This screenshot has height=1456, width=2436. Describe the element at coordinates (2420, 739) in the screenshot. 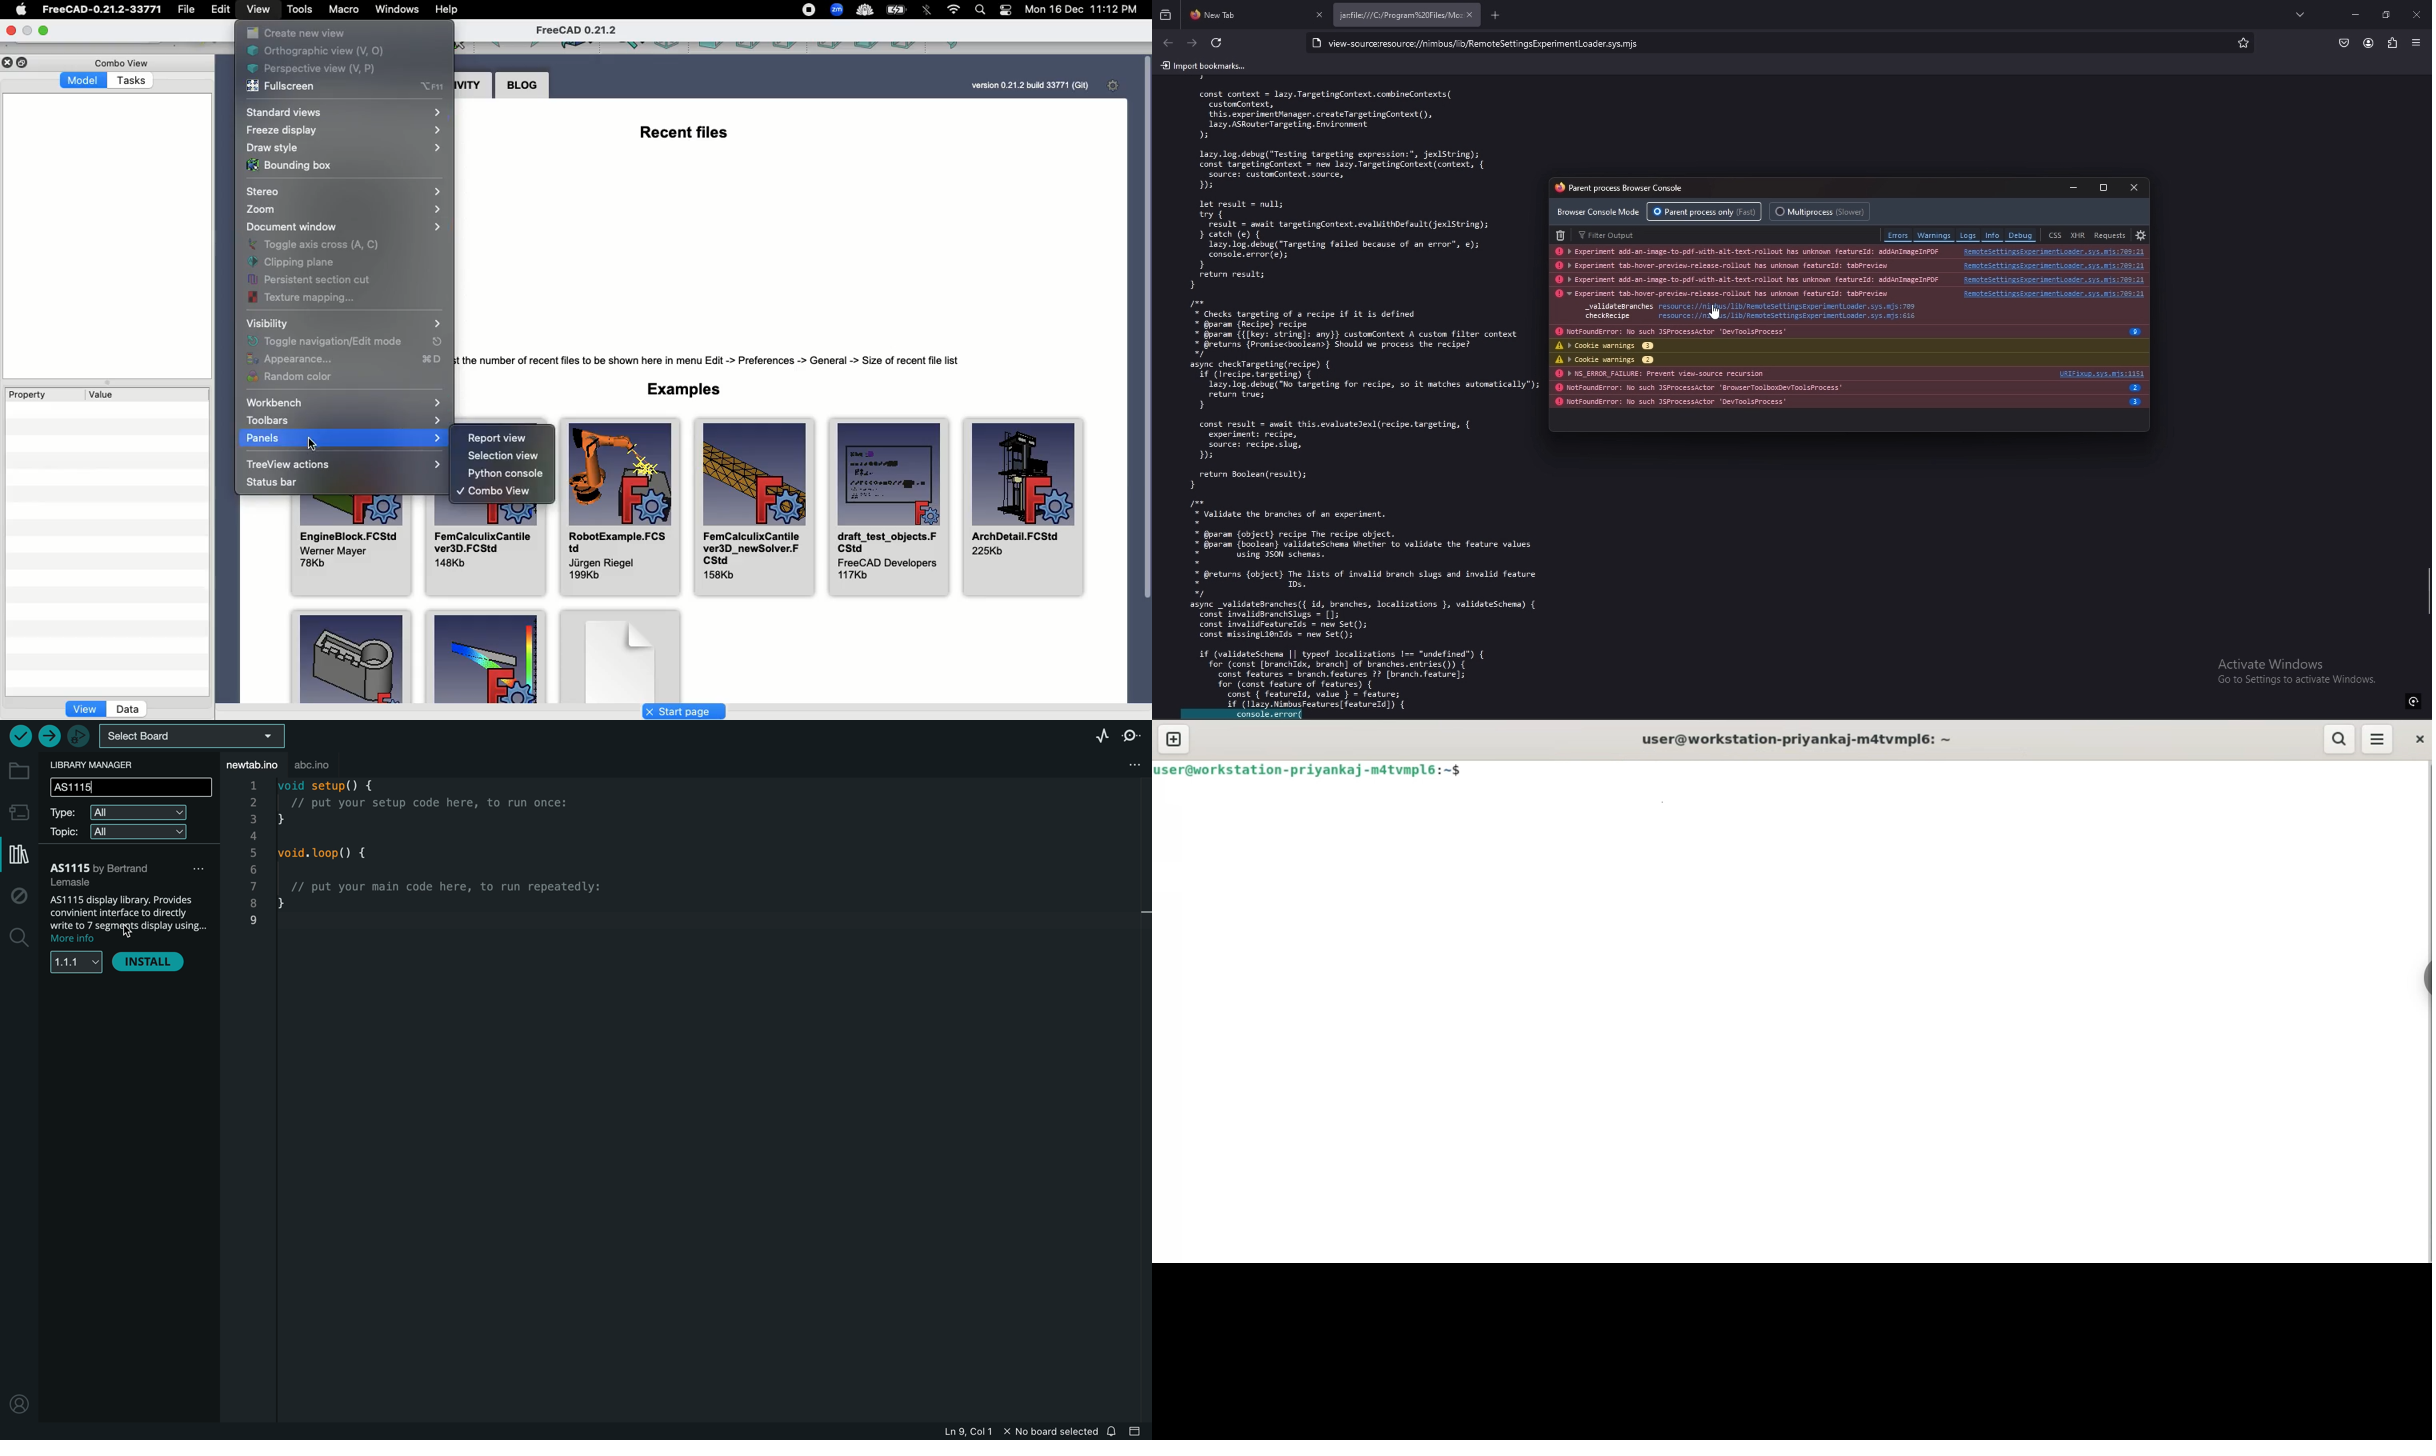

I see `close` at that location.